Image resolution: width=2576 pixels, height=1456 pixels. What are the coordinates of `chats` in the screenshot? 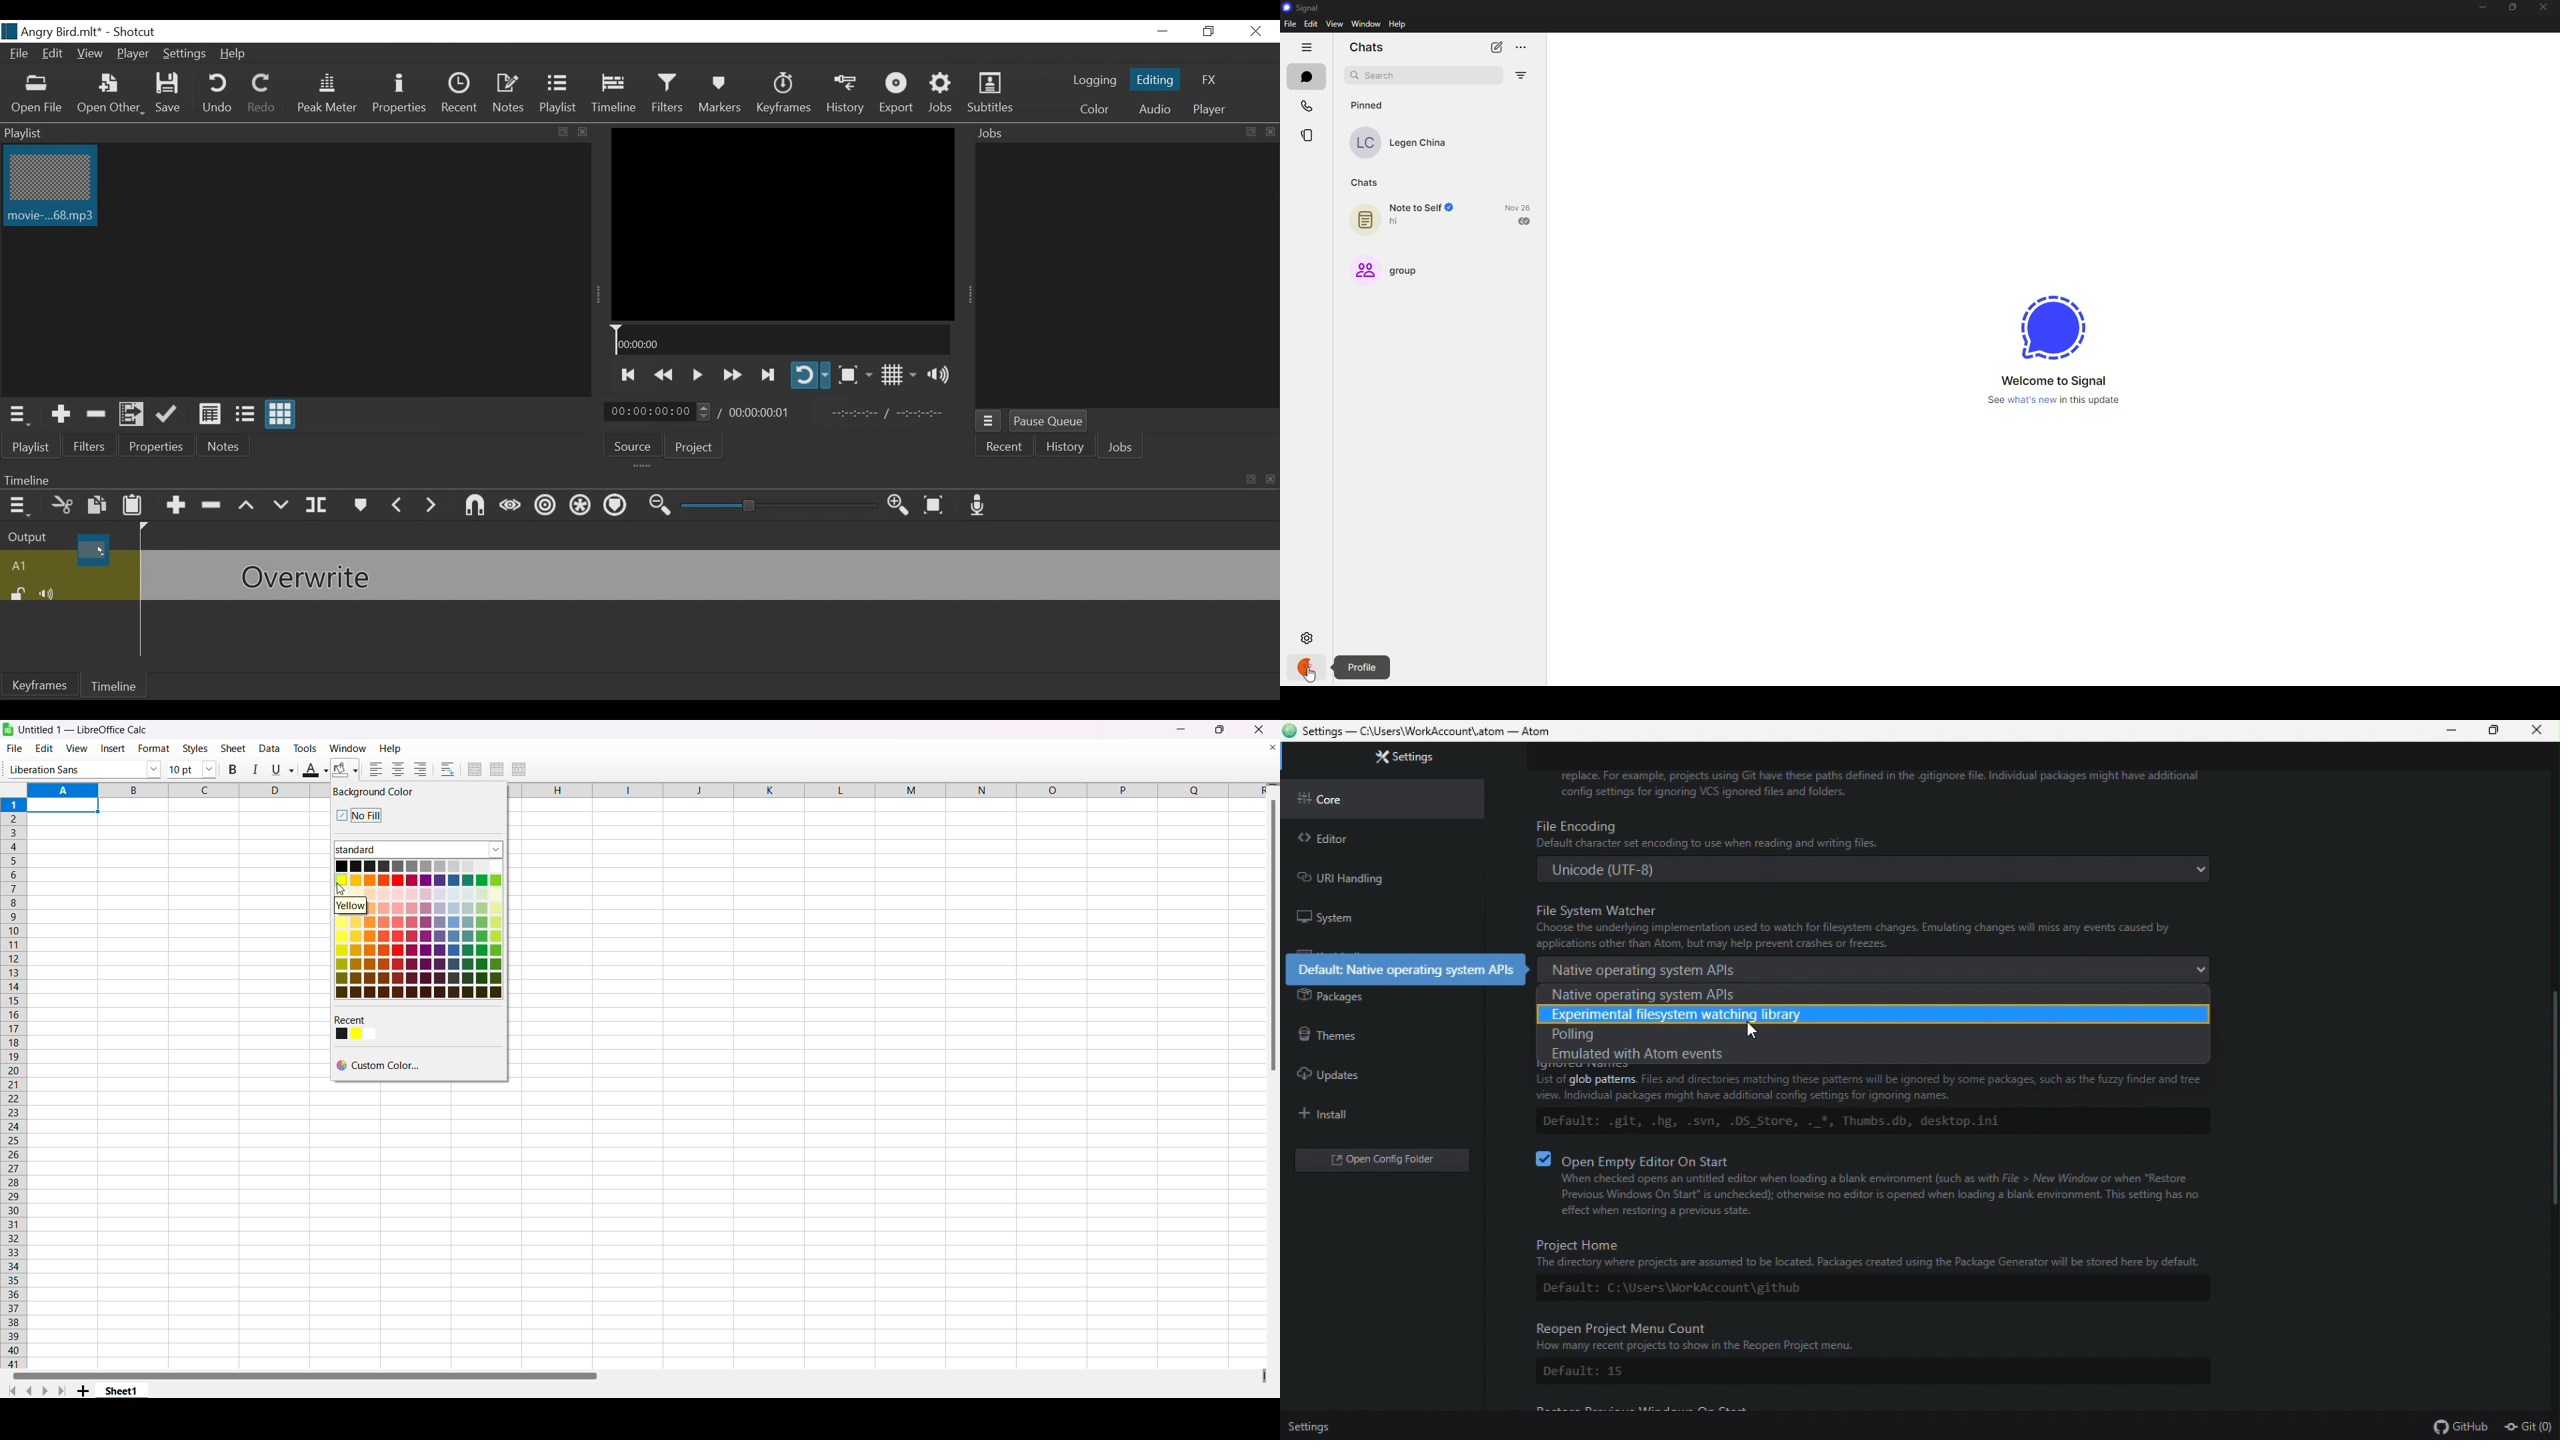 It's located at (1306, 76).